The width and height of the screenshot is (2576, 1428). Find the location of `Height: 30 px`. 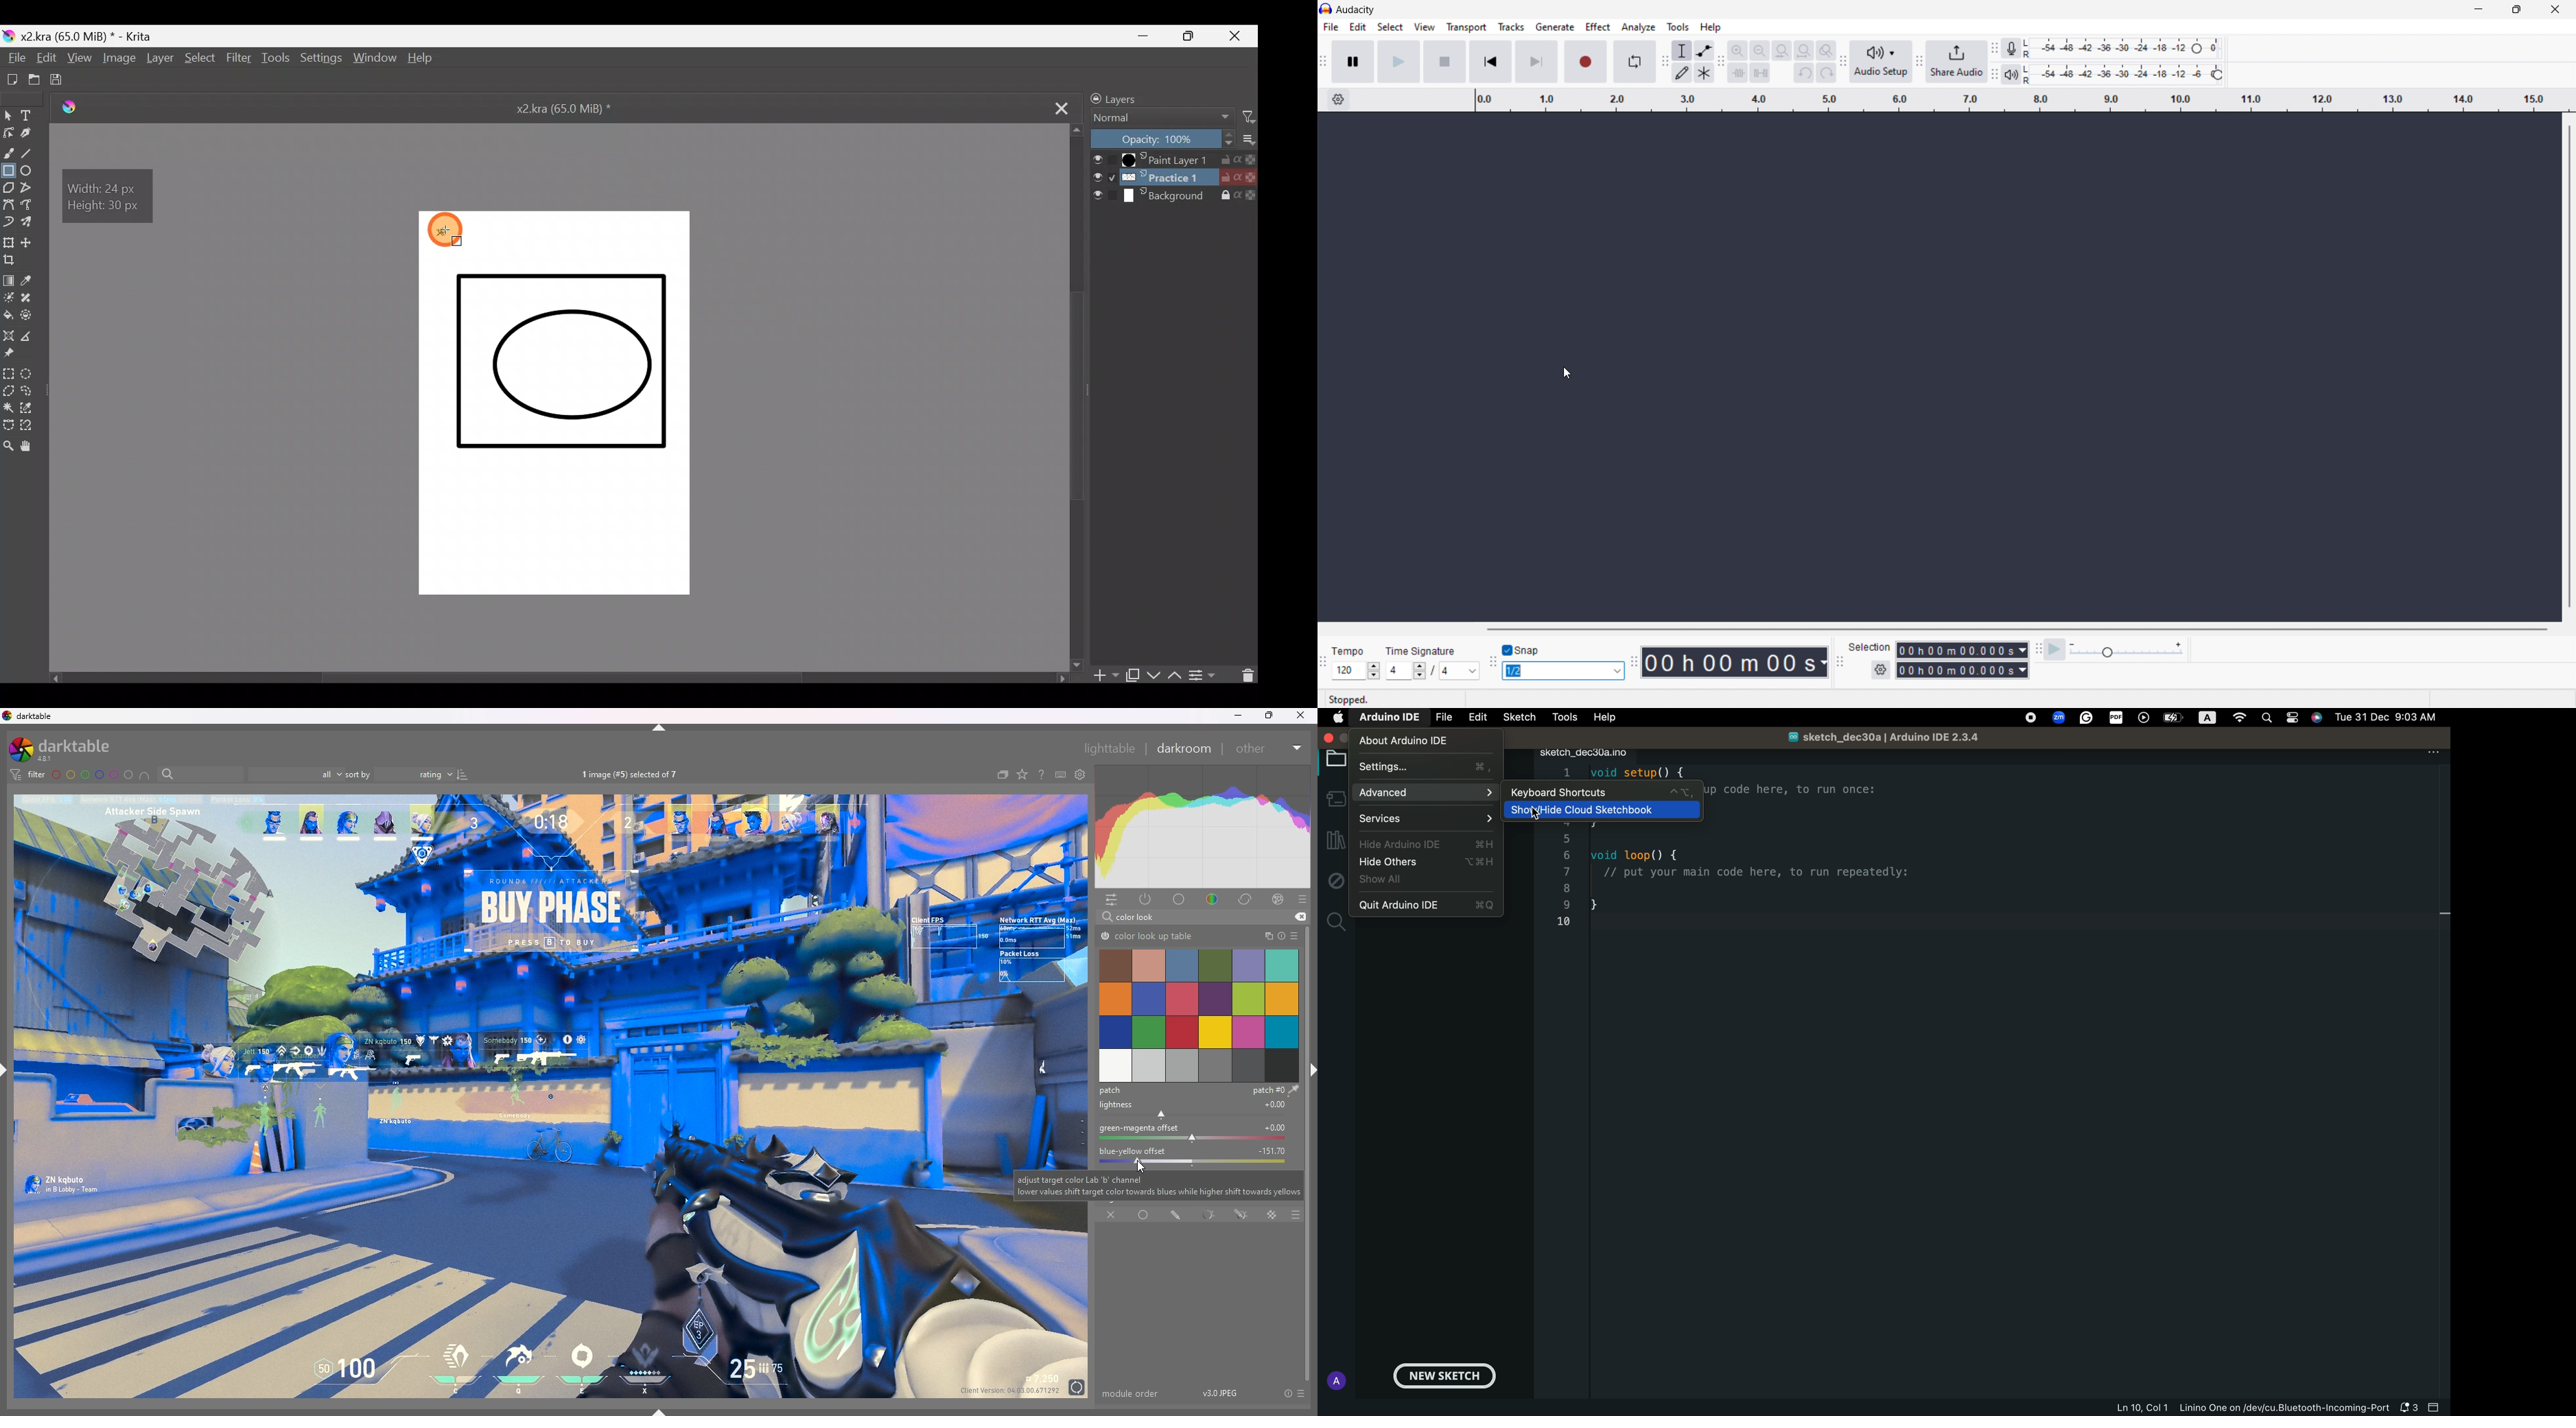

Height: 30 px is located at coordinates (105, 208).